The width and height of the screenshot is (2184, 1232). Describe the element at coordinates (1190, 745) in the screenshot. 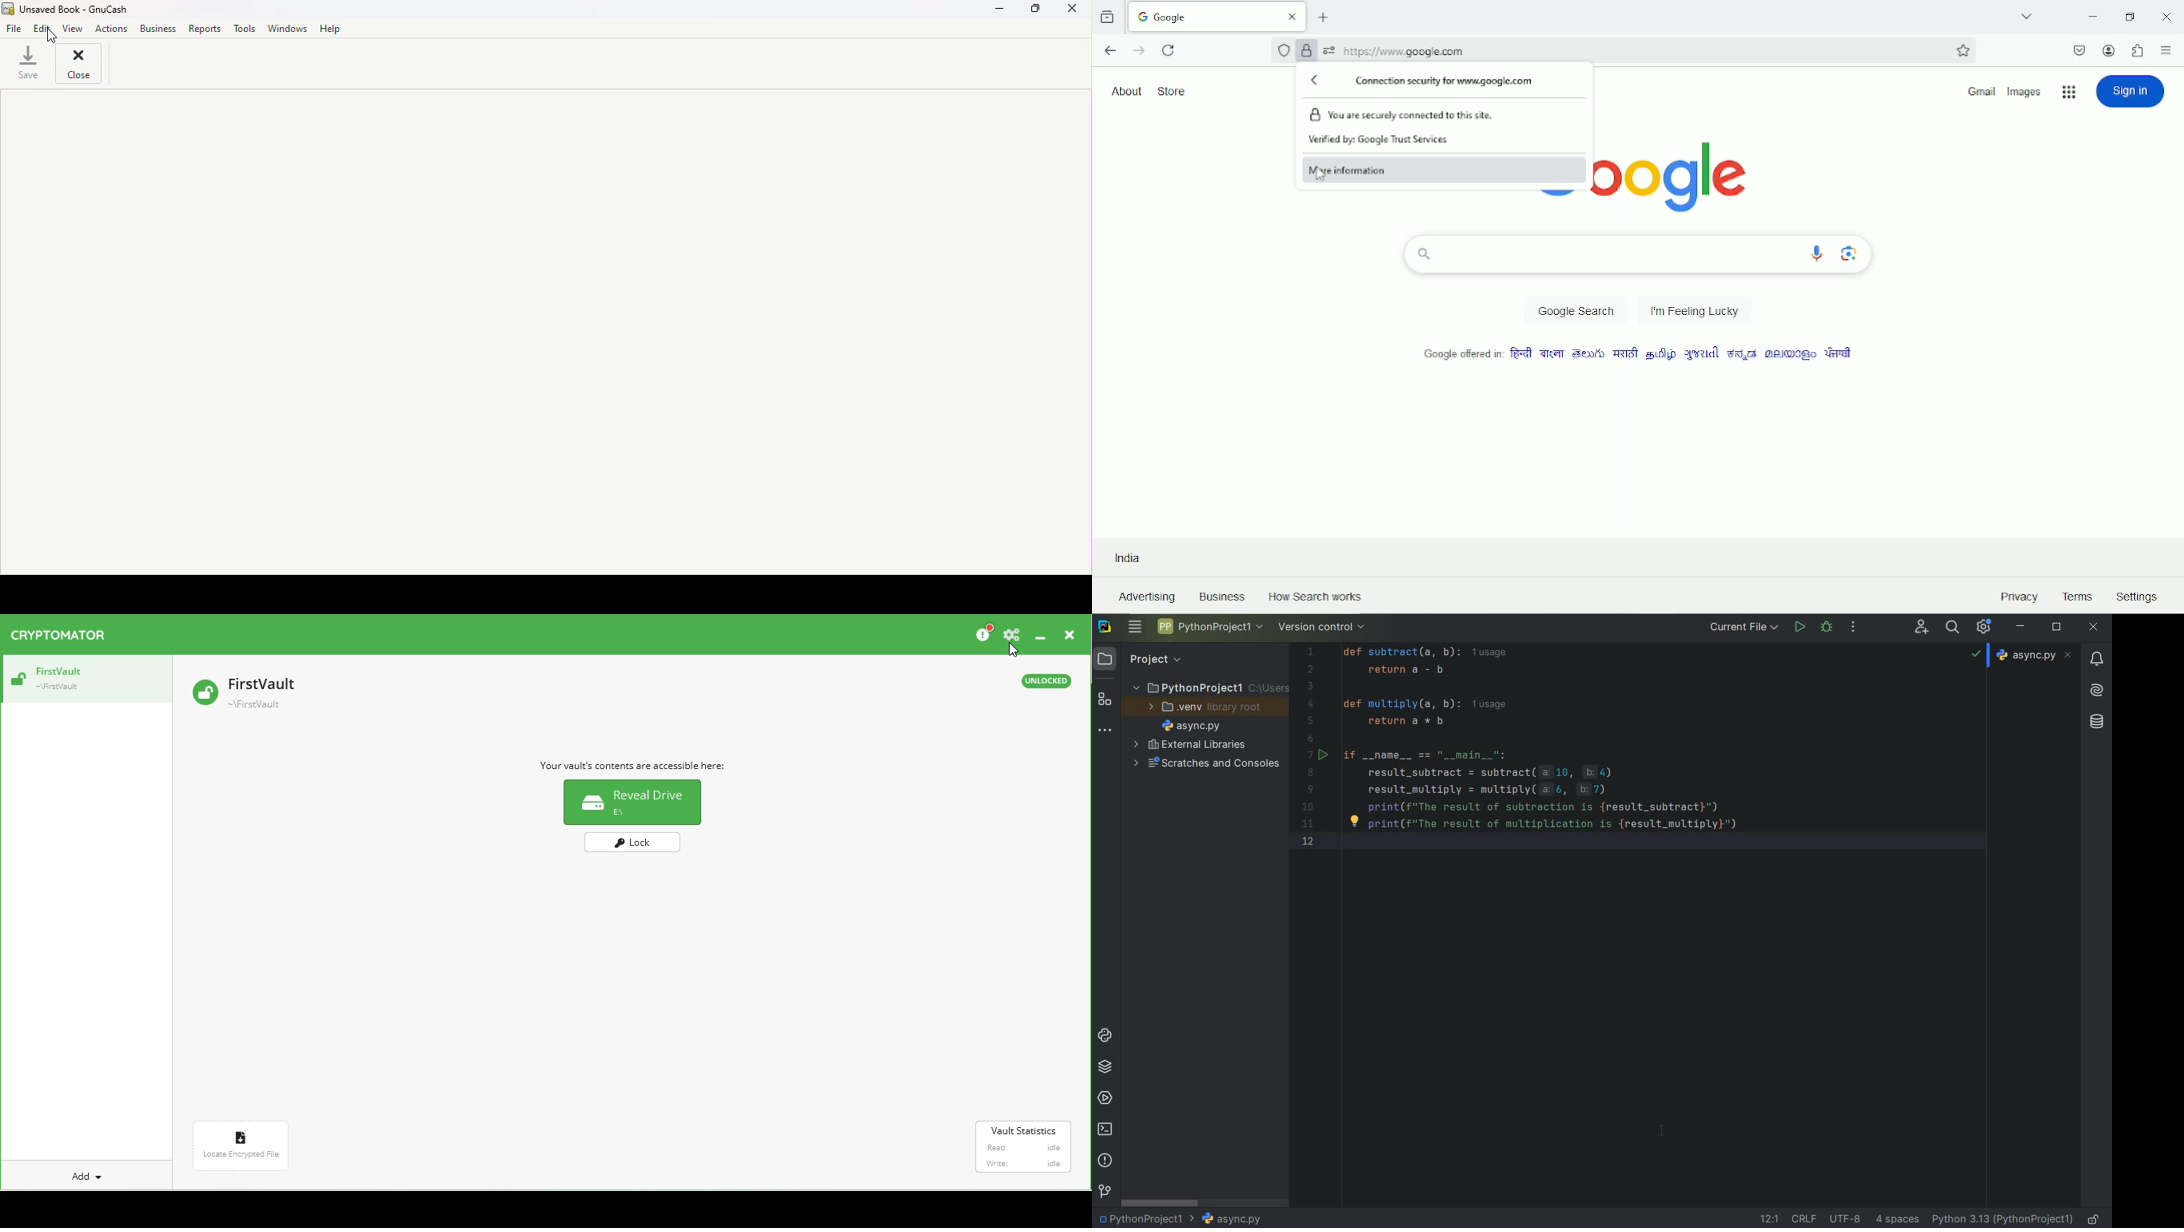

I see `EXTERNAL LIBRARIES` at that location.